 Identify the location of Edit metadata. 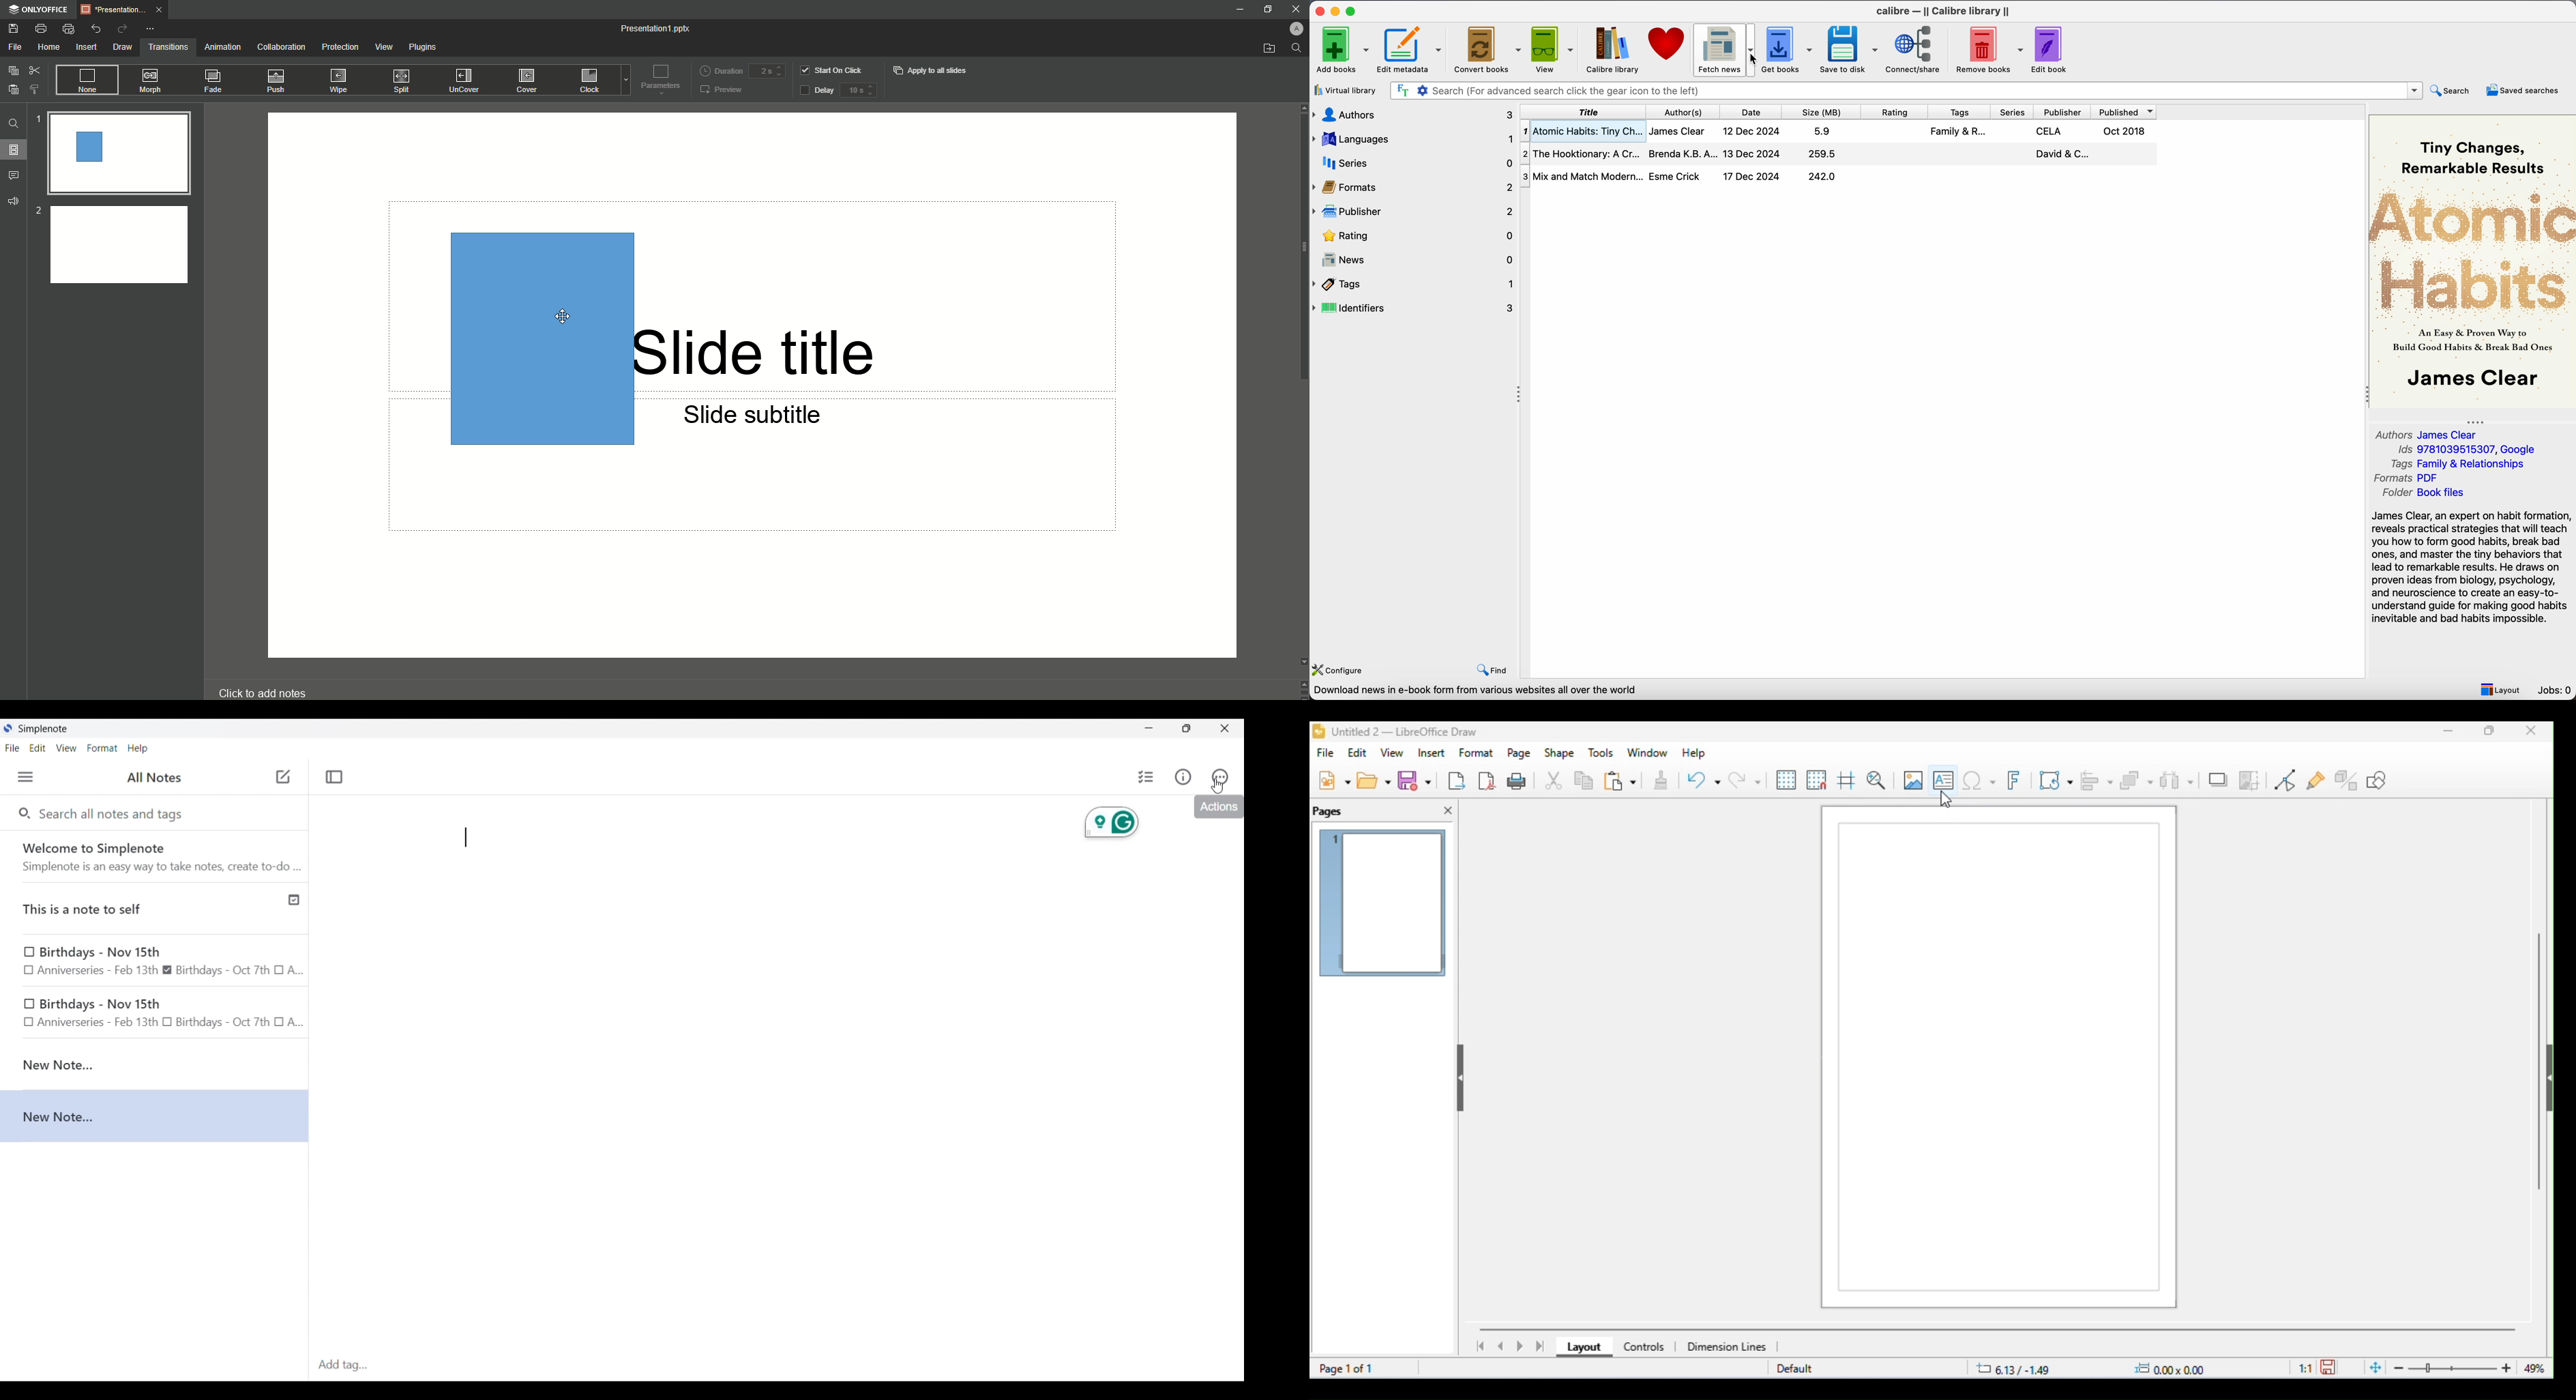
(1411, 49).